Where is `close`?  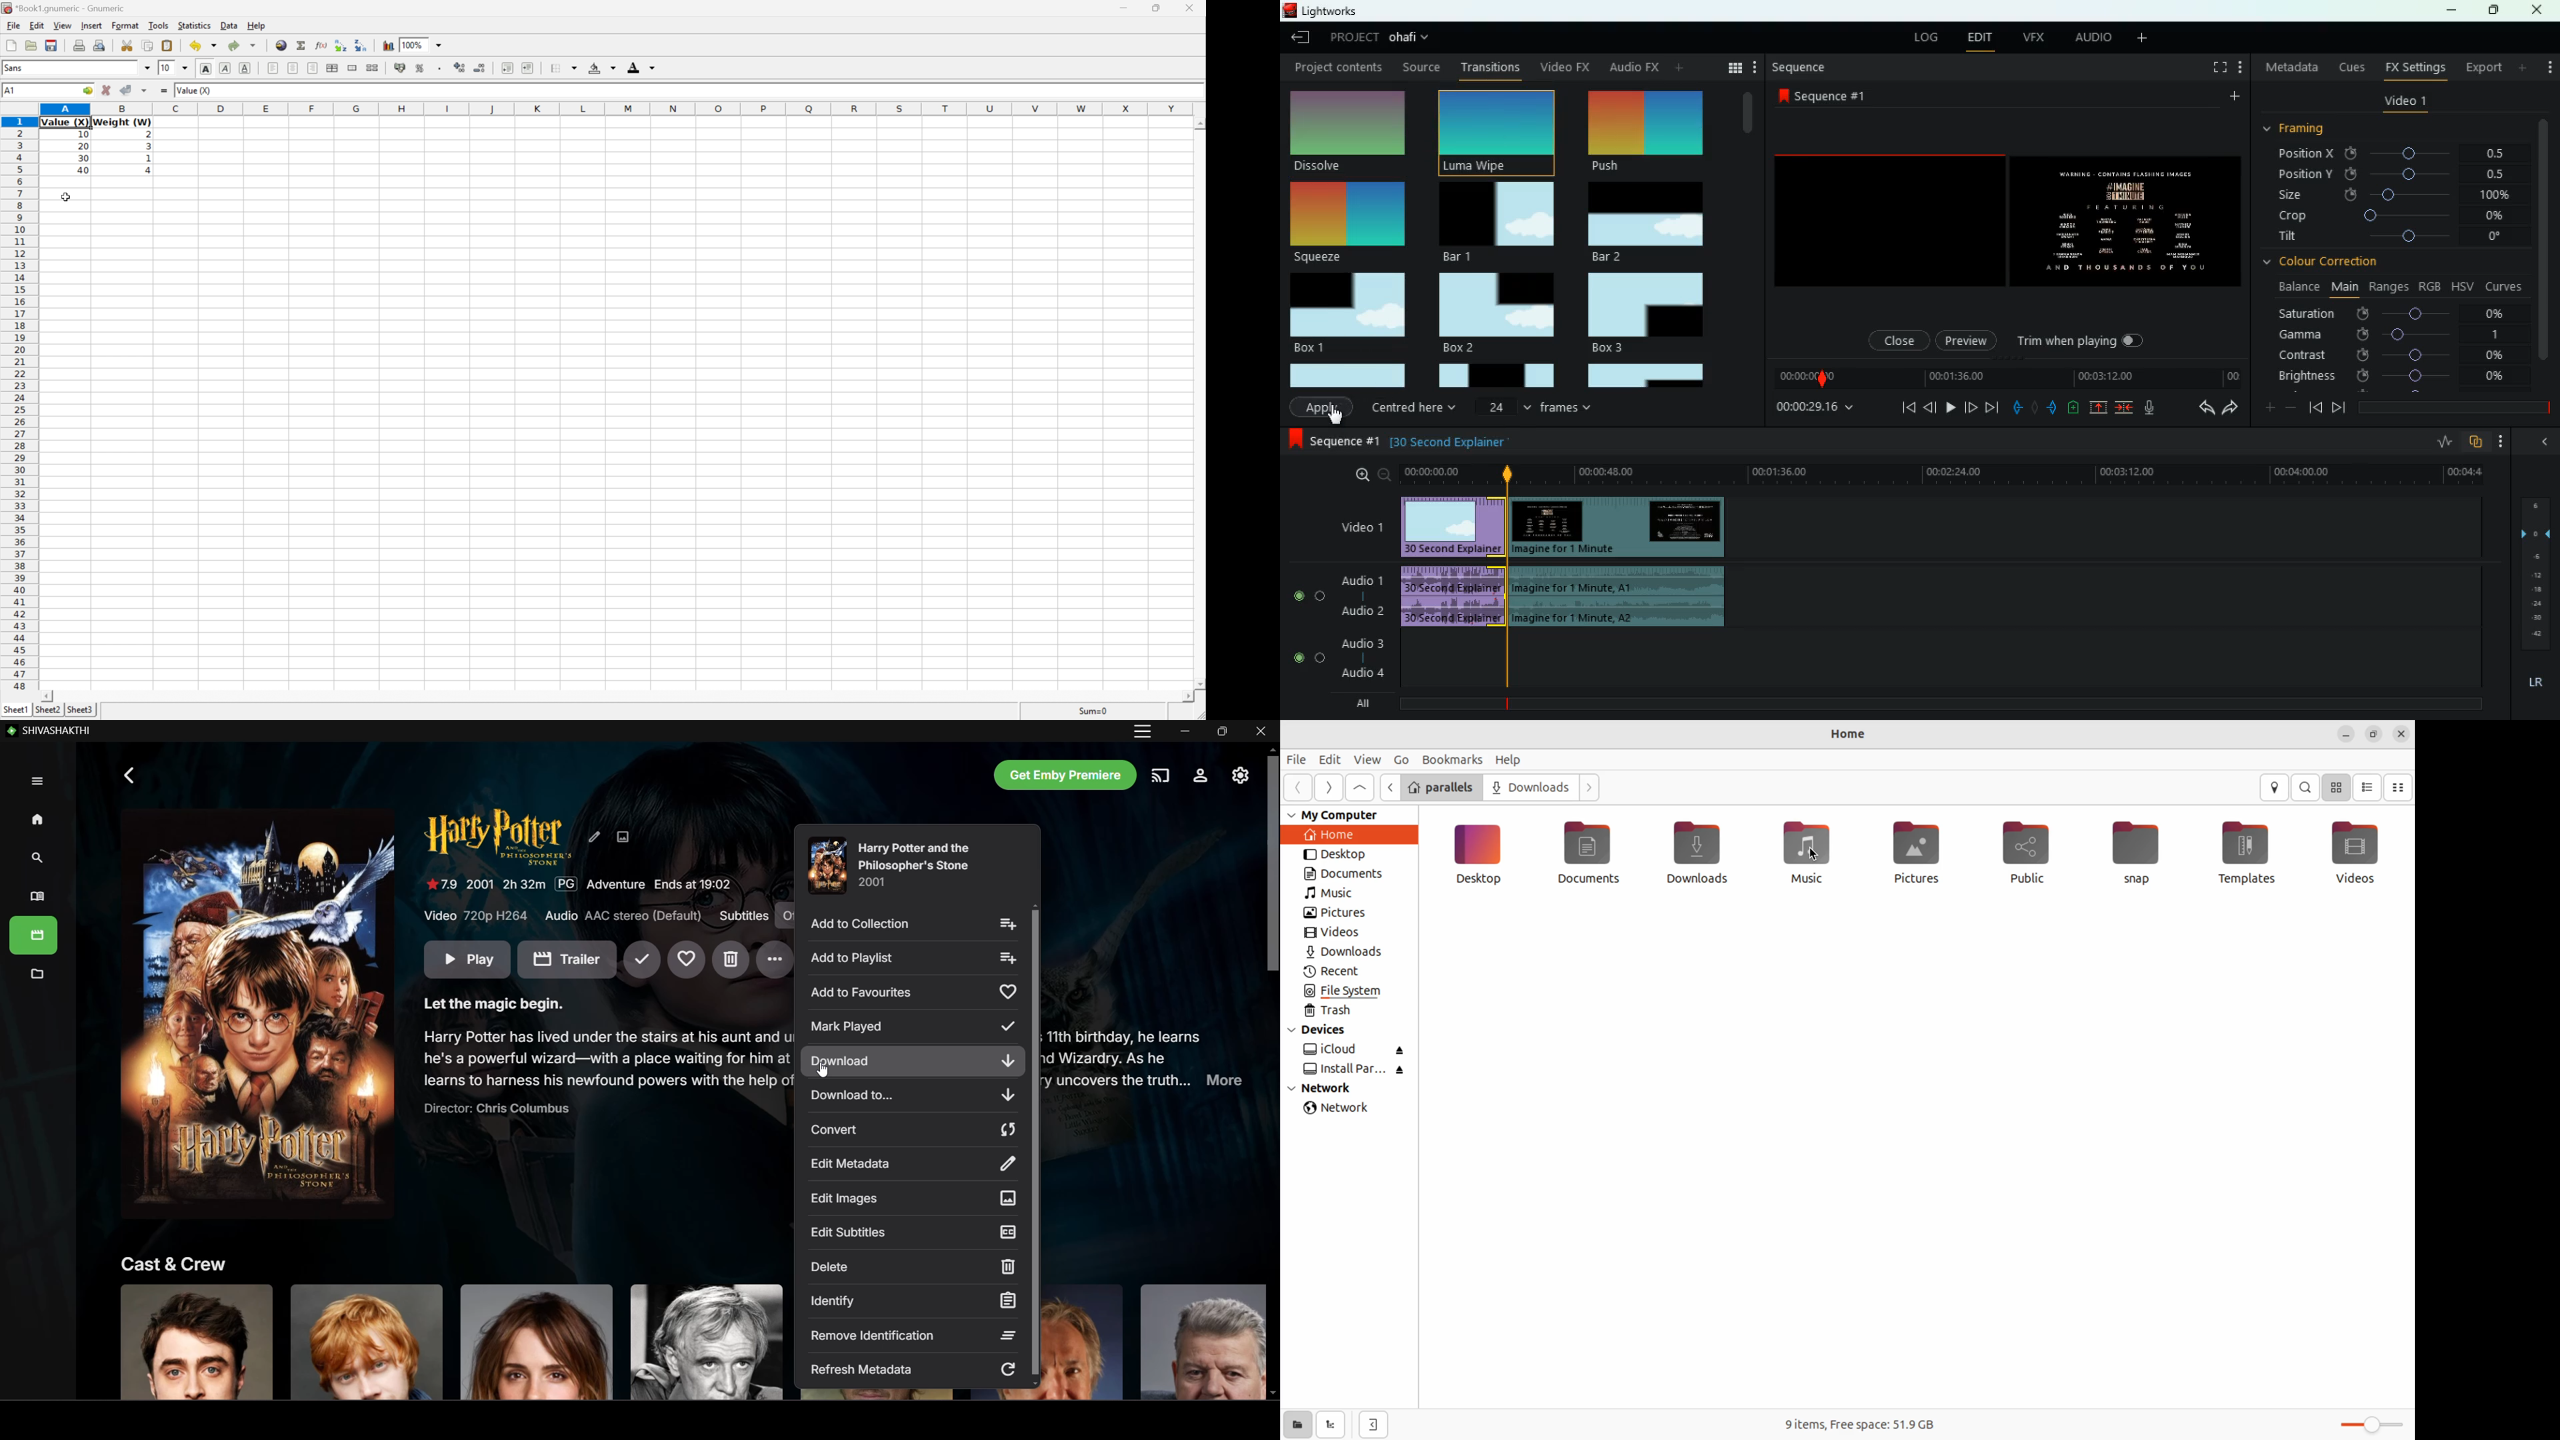
close is located at coordinates (2403, 735).